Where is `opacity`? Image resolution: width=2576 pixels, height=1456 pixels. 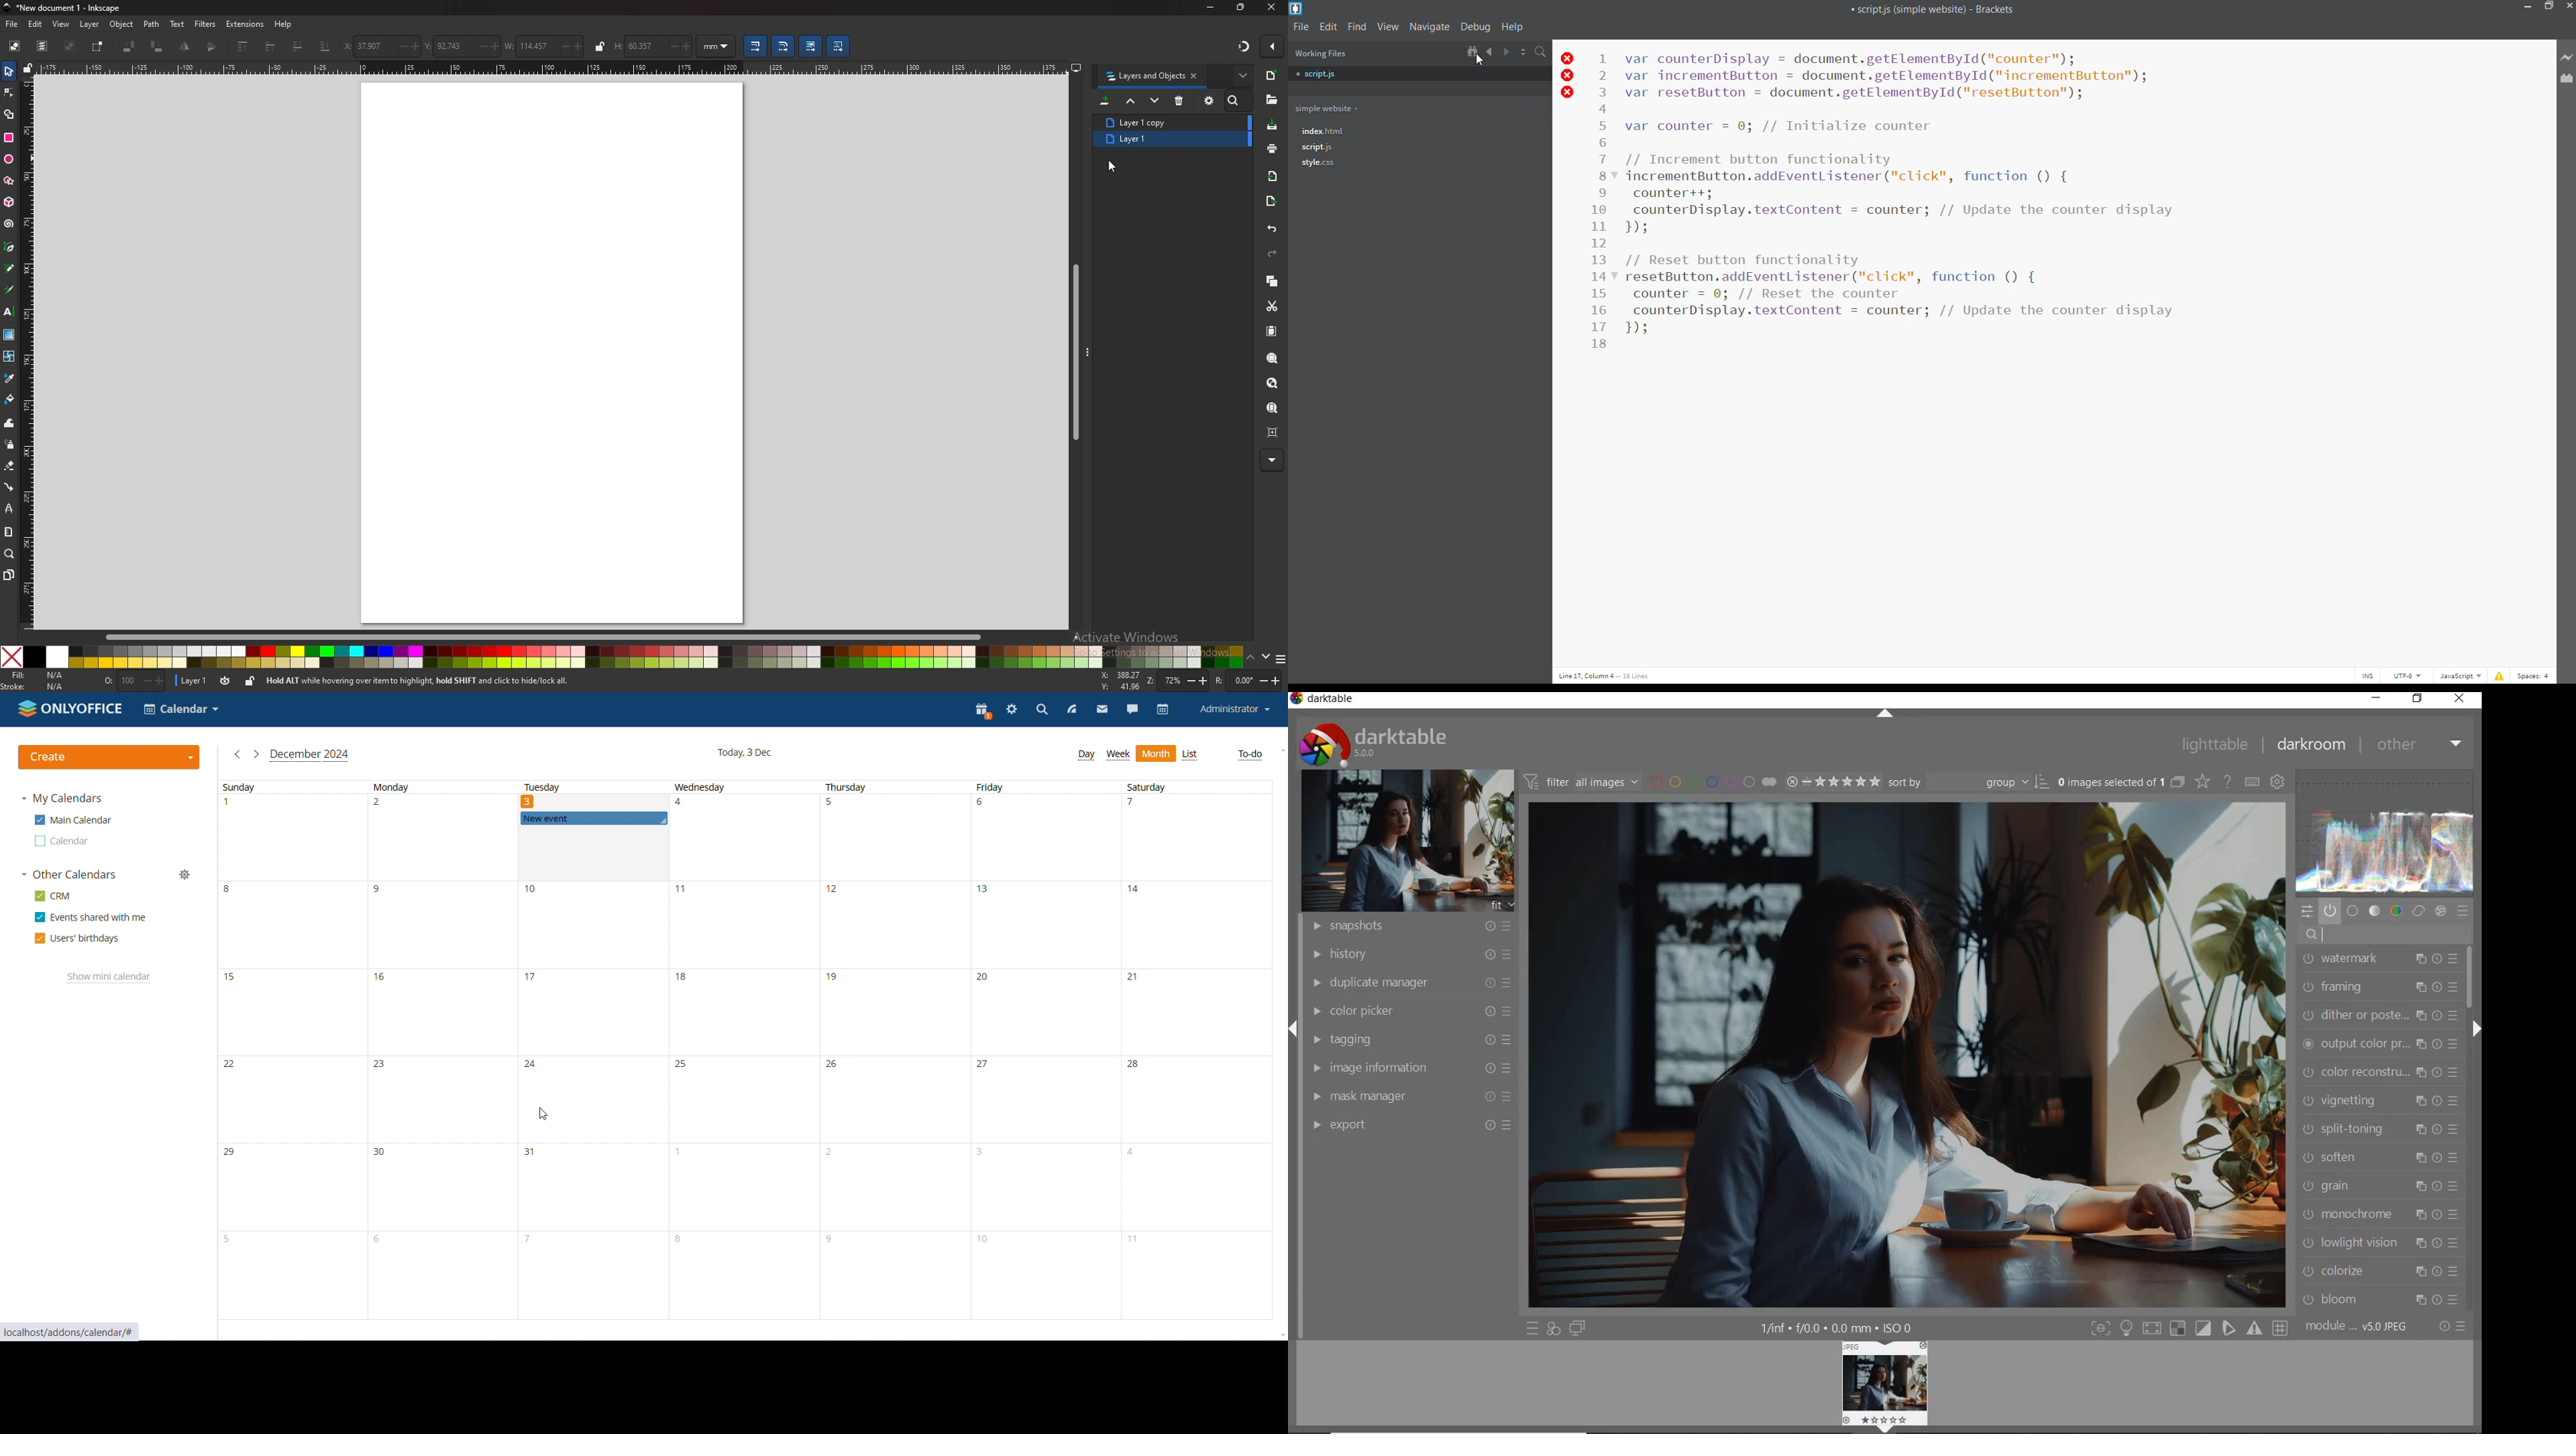
opacity is located at coordinates (133, 679).